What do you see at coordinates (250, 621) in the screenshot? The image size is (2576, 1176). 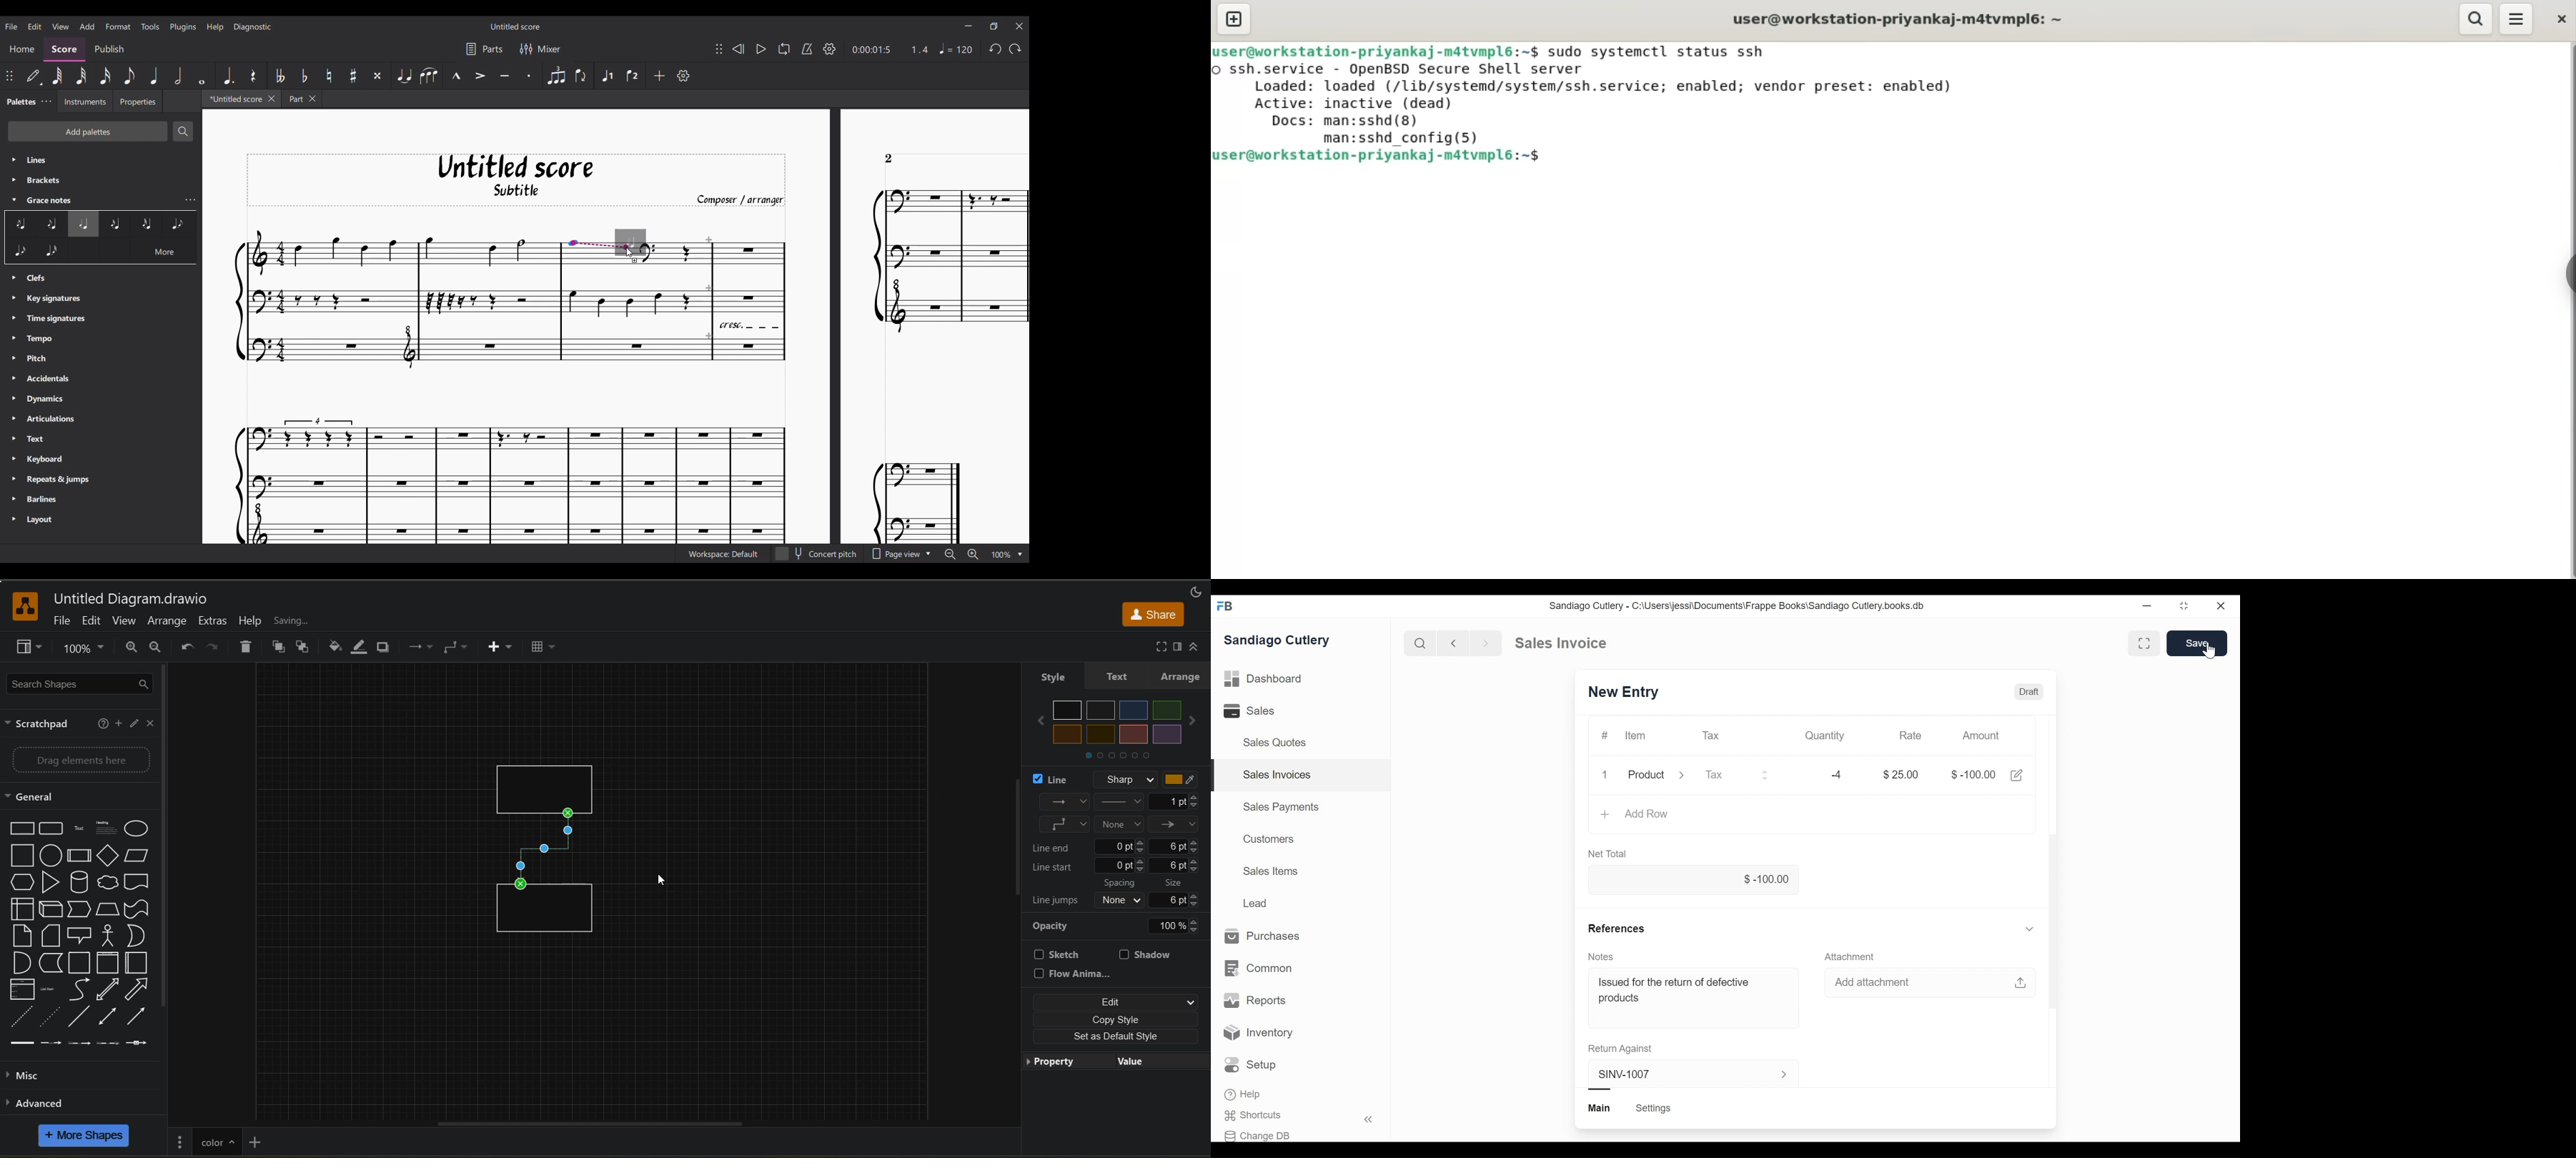 I see `help` at bounding box center [250, 621].